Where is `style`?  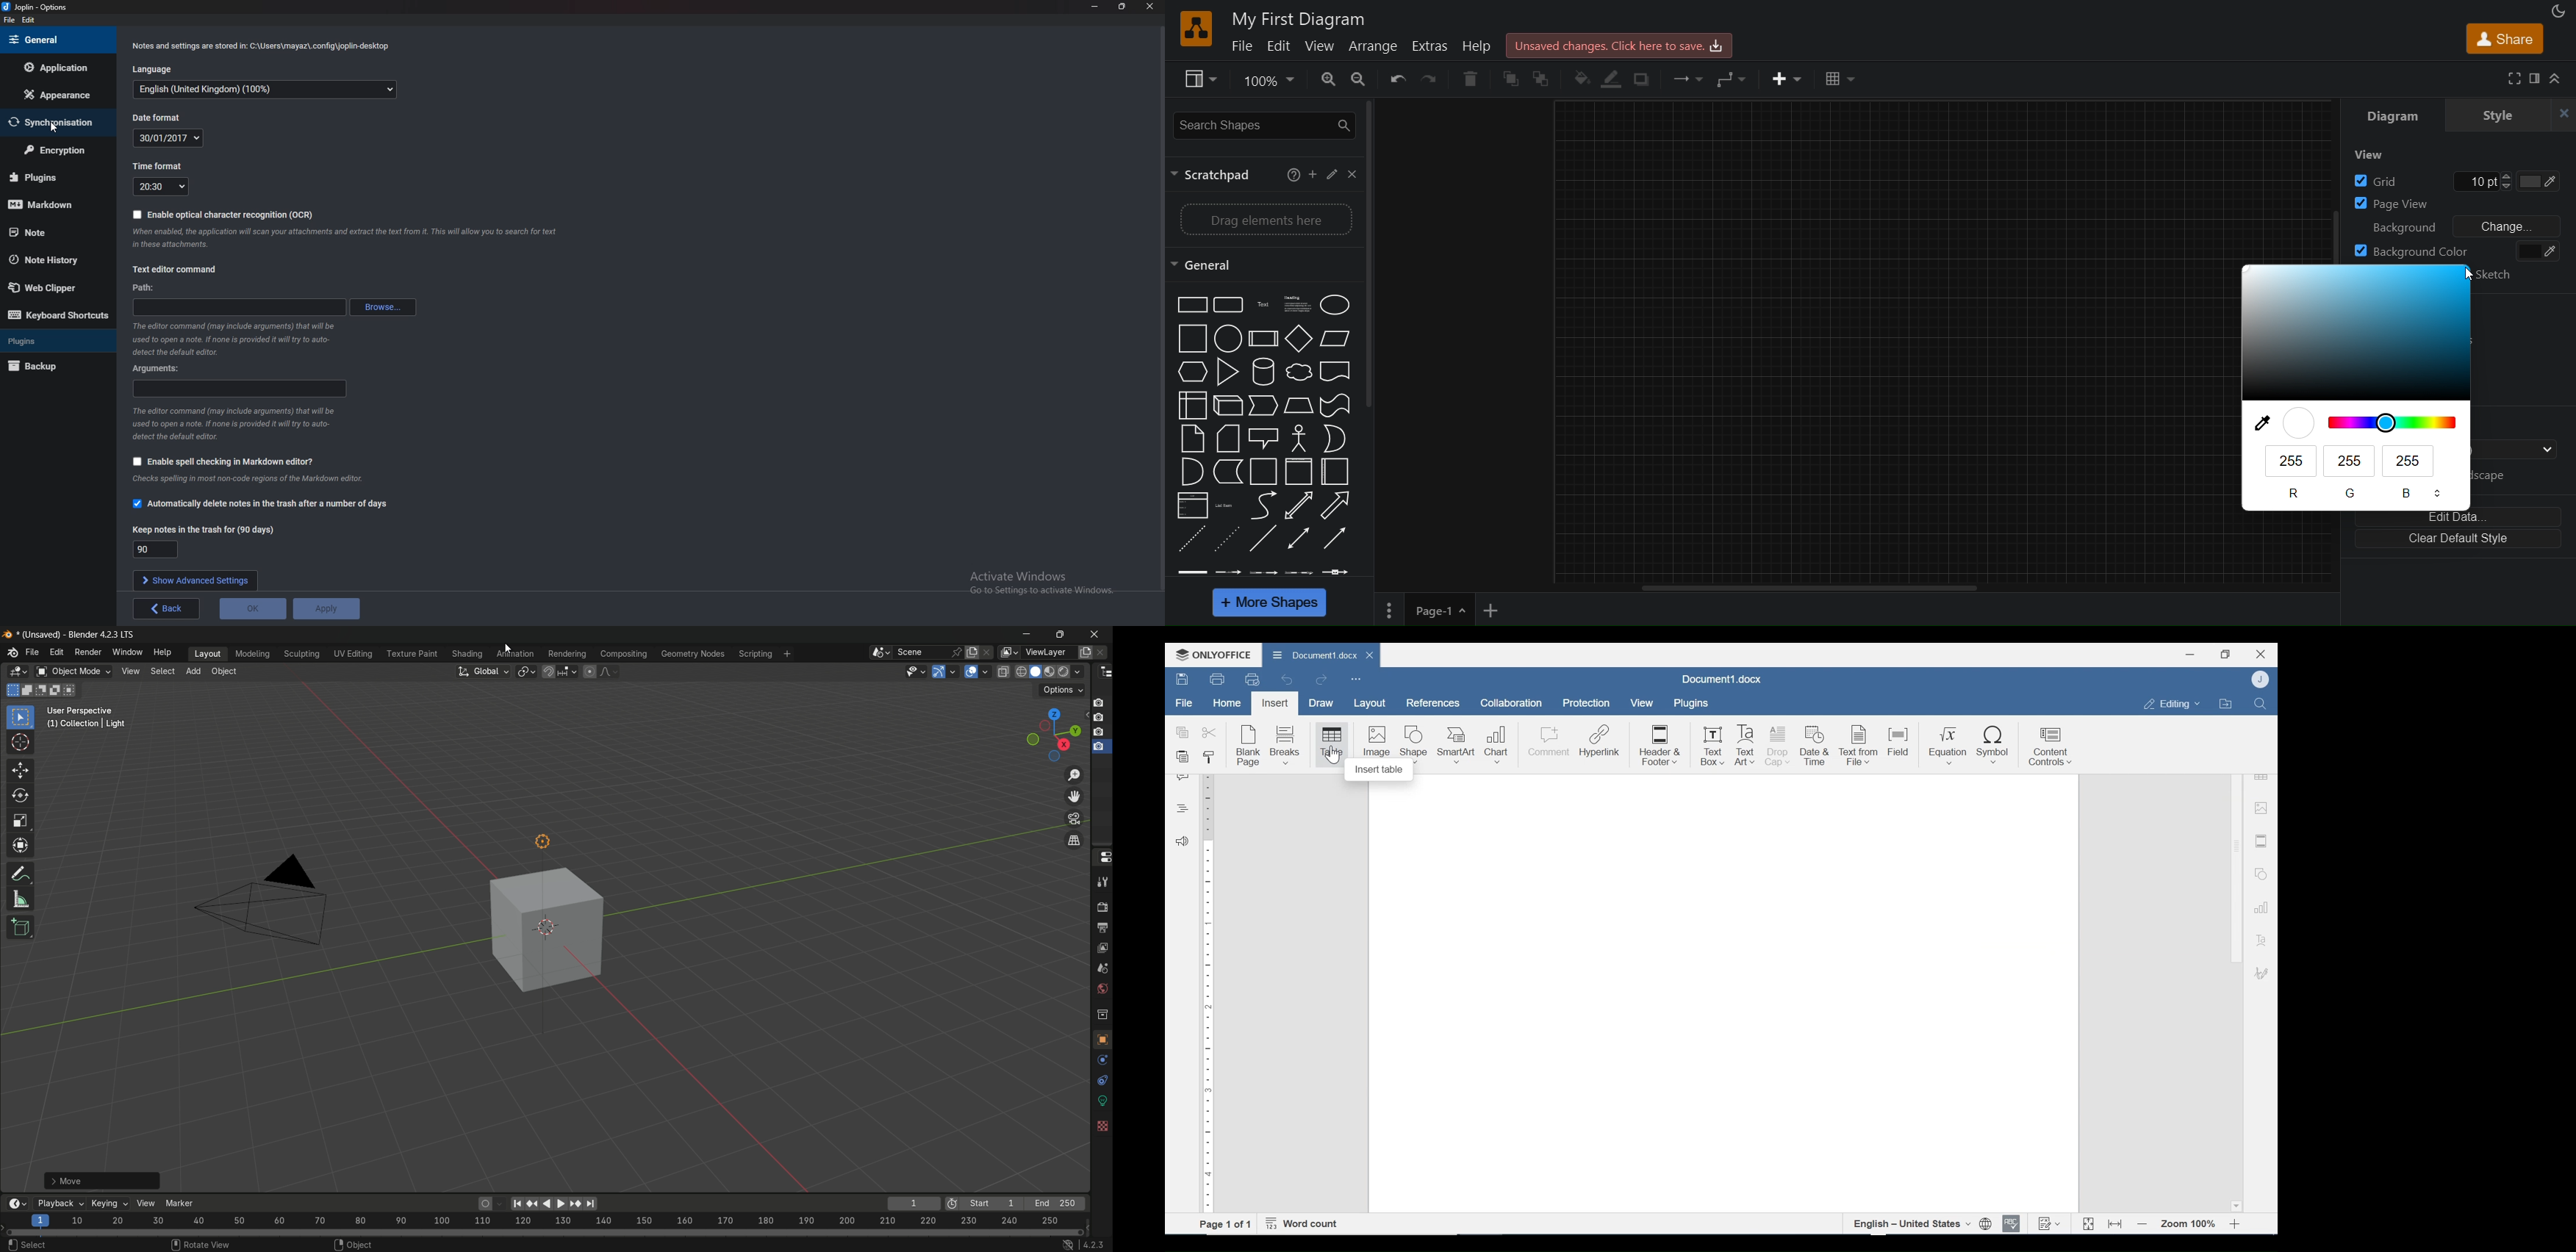
style is located at coordinates (2501, 115).